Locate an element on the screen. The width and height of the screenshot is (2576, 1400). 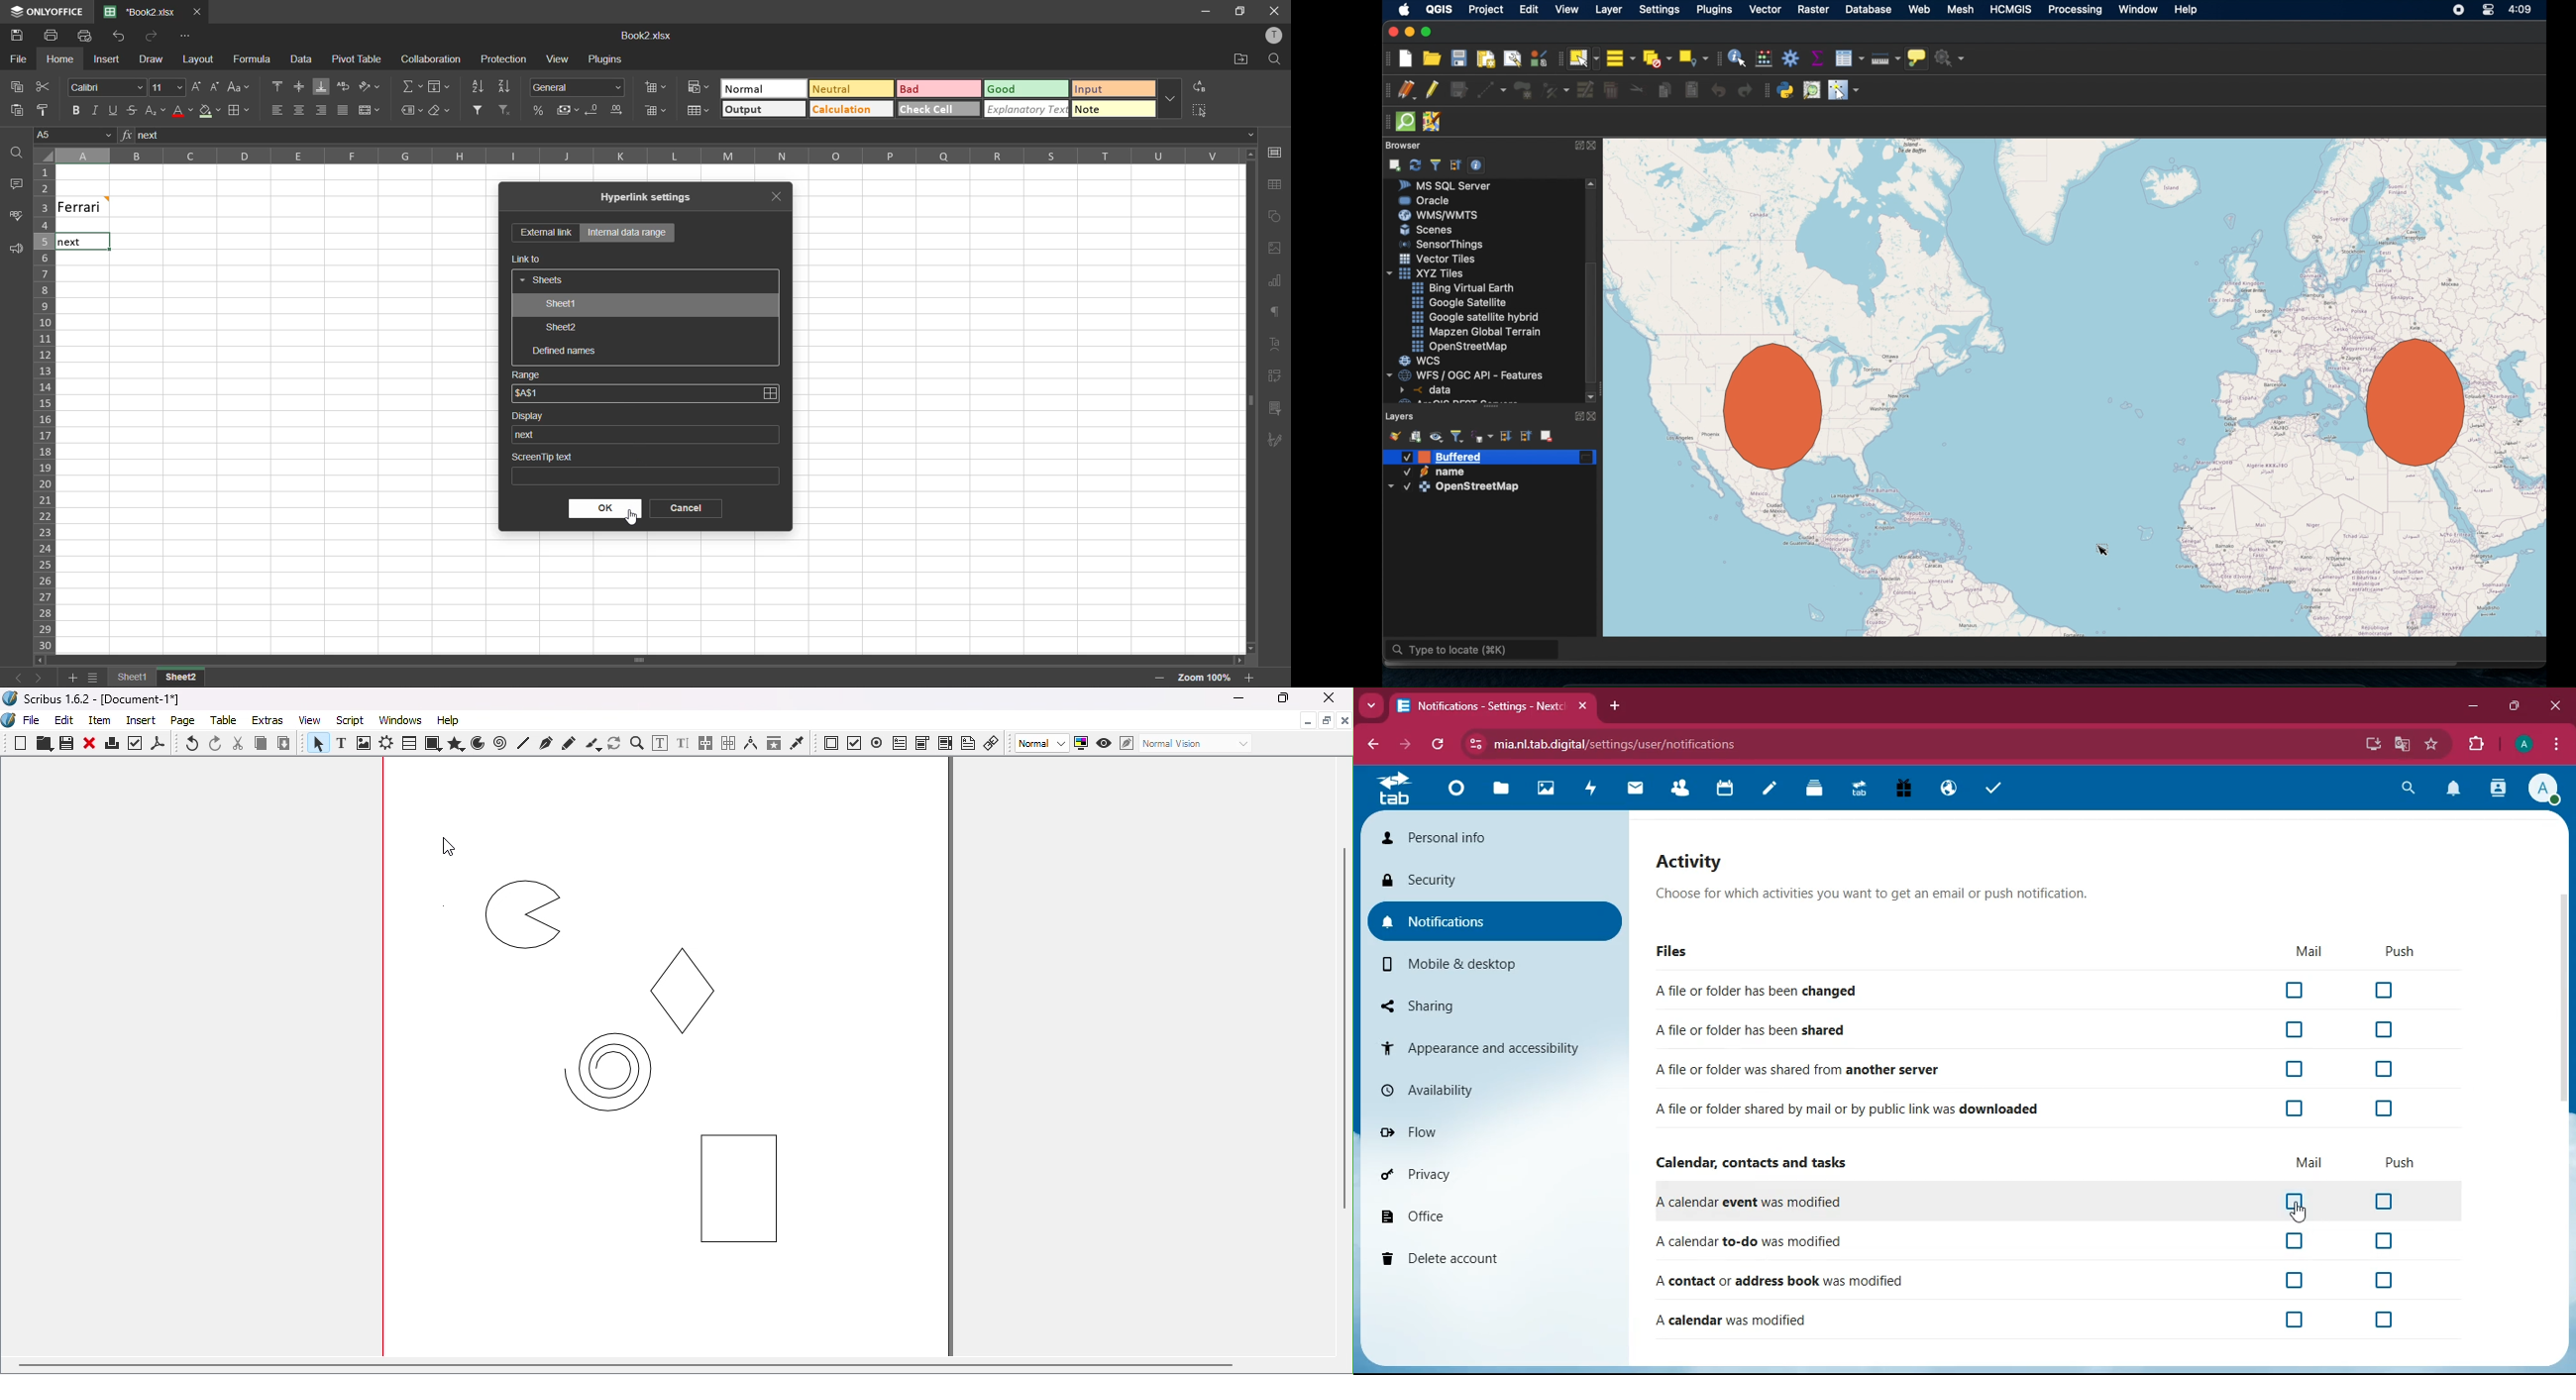
activity is located at coordinates (1698, 862).